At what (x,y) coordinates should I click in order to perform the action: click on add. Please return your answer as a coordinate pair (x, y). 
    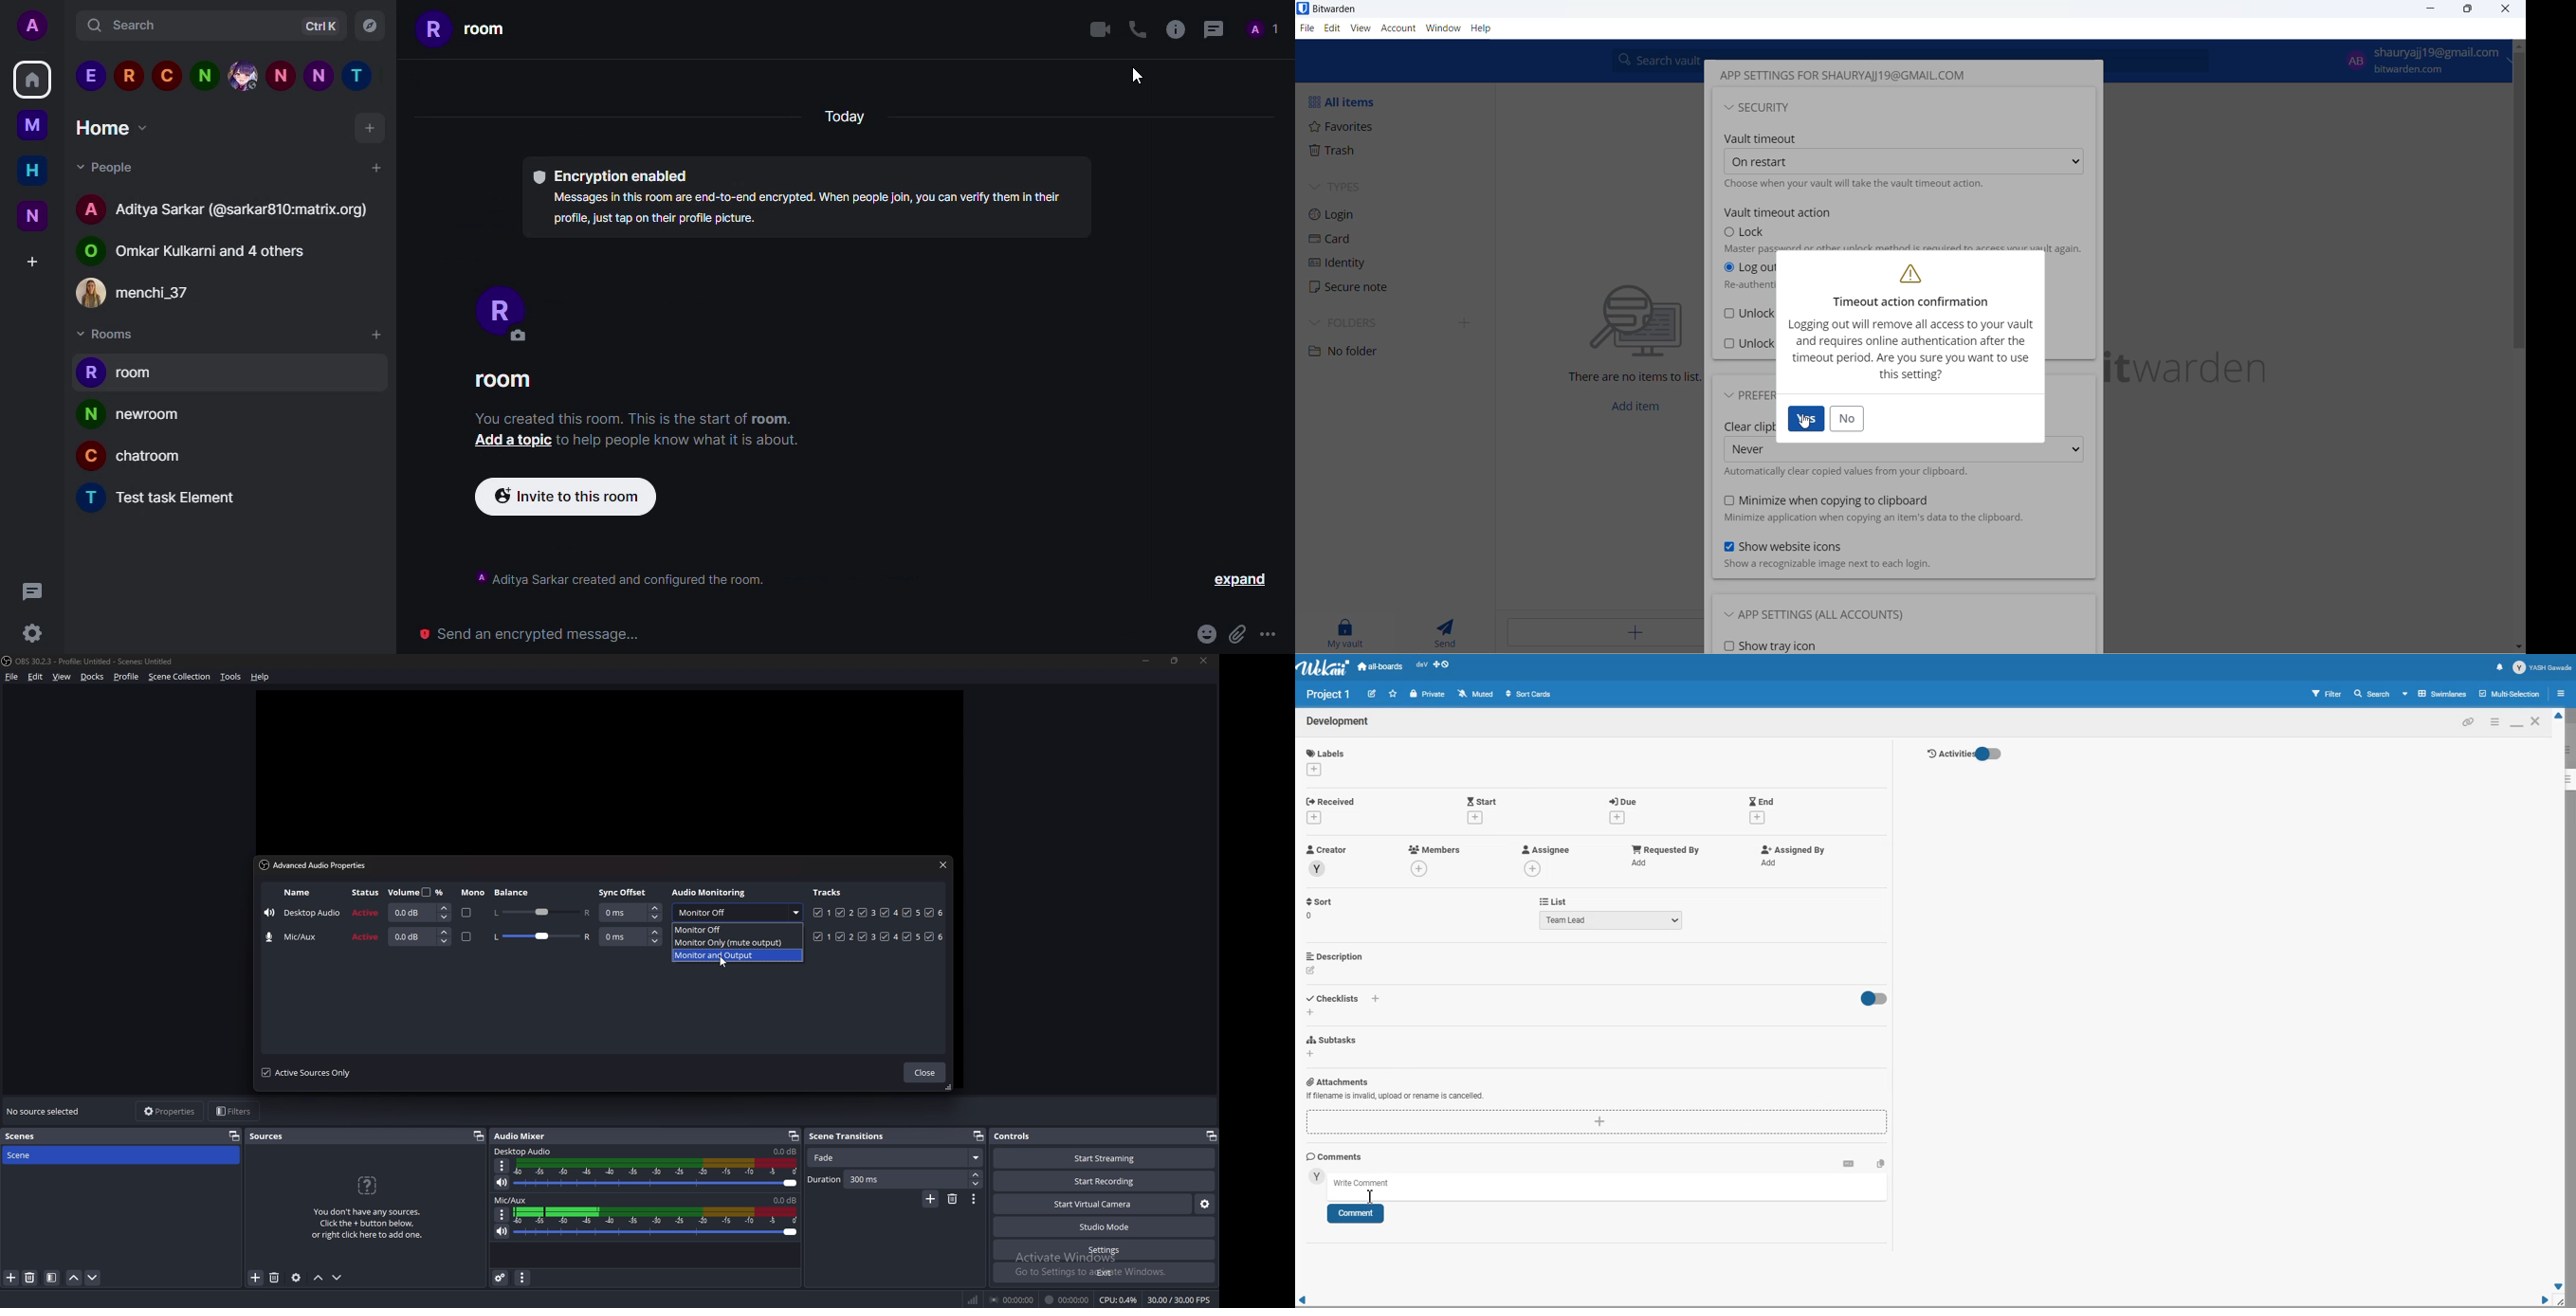
    Looking at the image, I should click on (372, 131).